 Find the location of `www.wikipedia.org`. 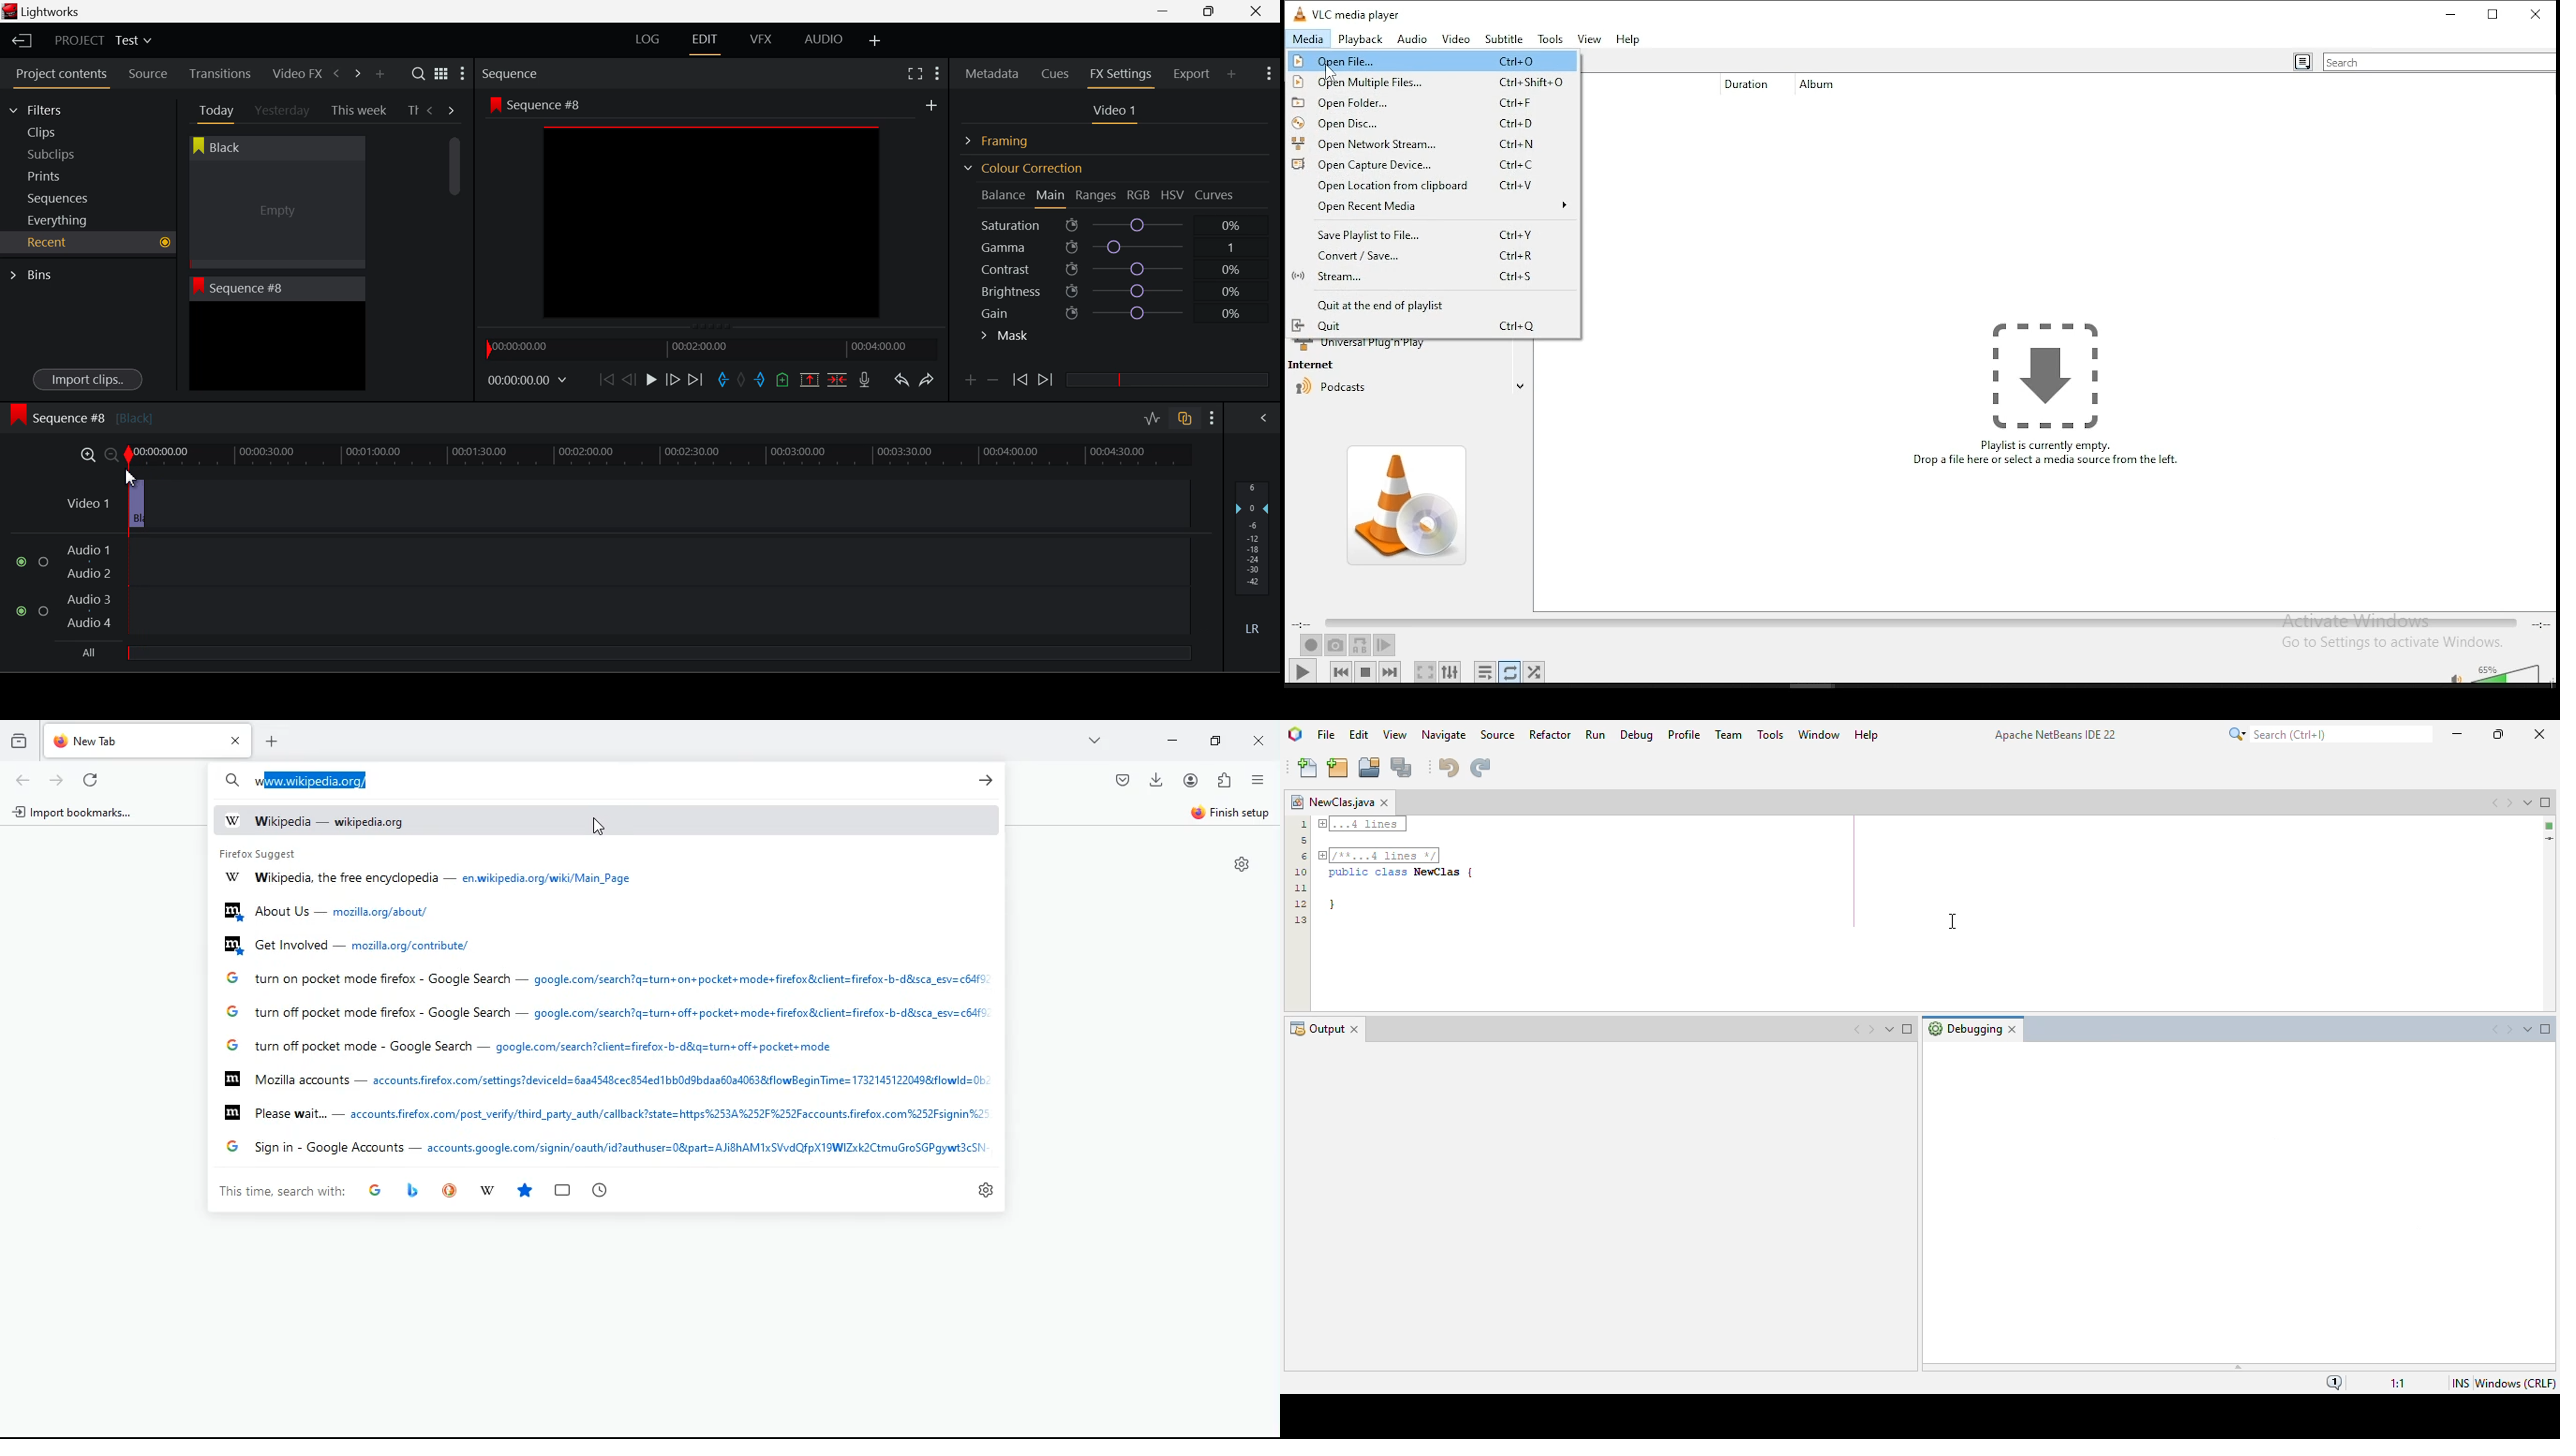

www.wikipedia.org is located at coordinates (310, 780).